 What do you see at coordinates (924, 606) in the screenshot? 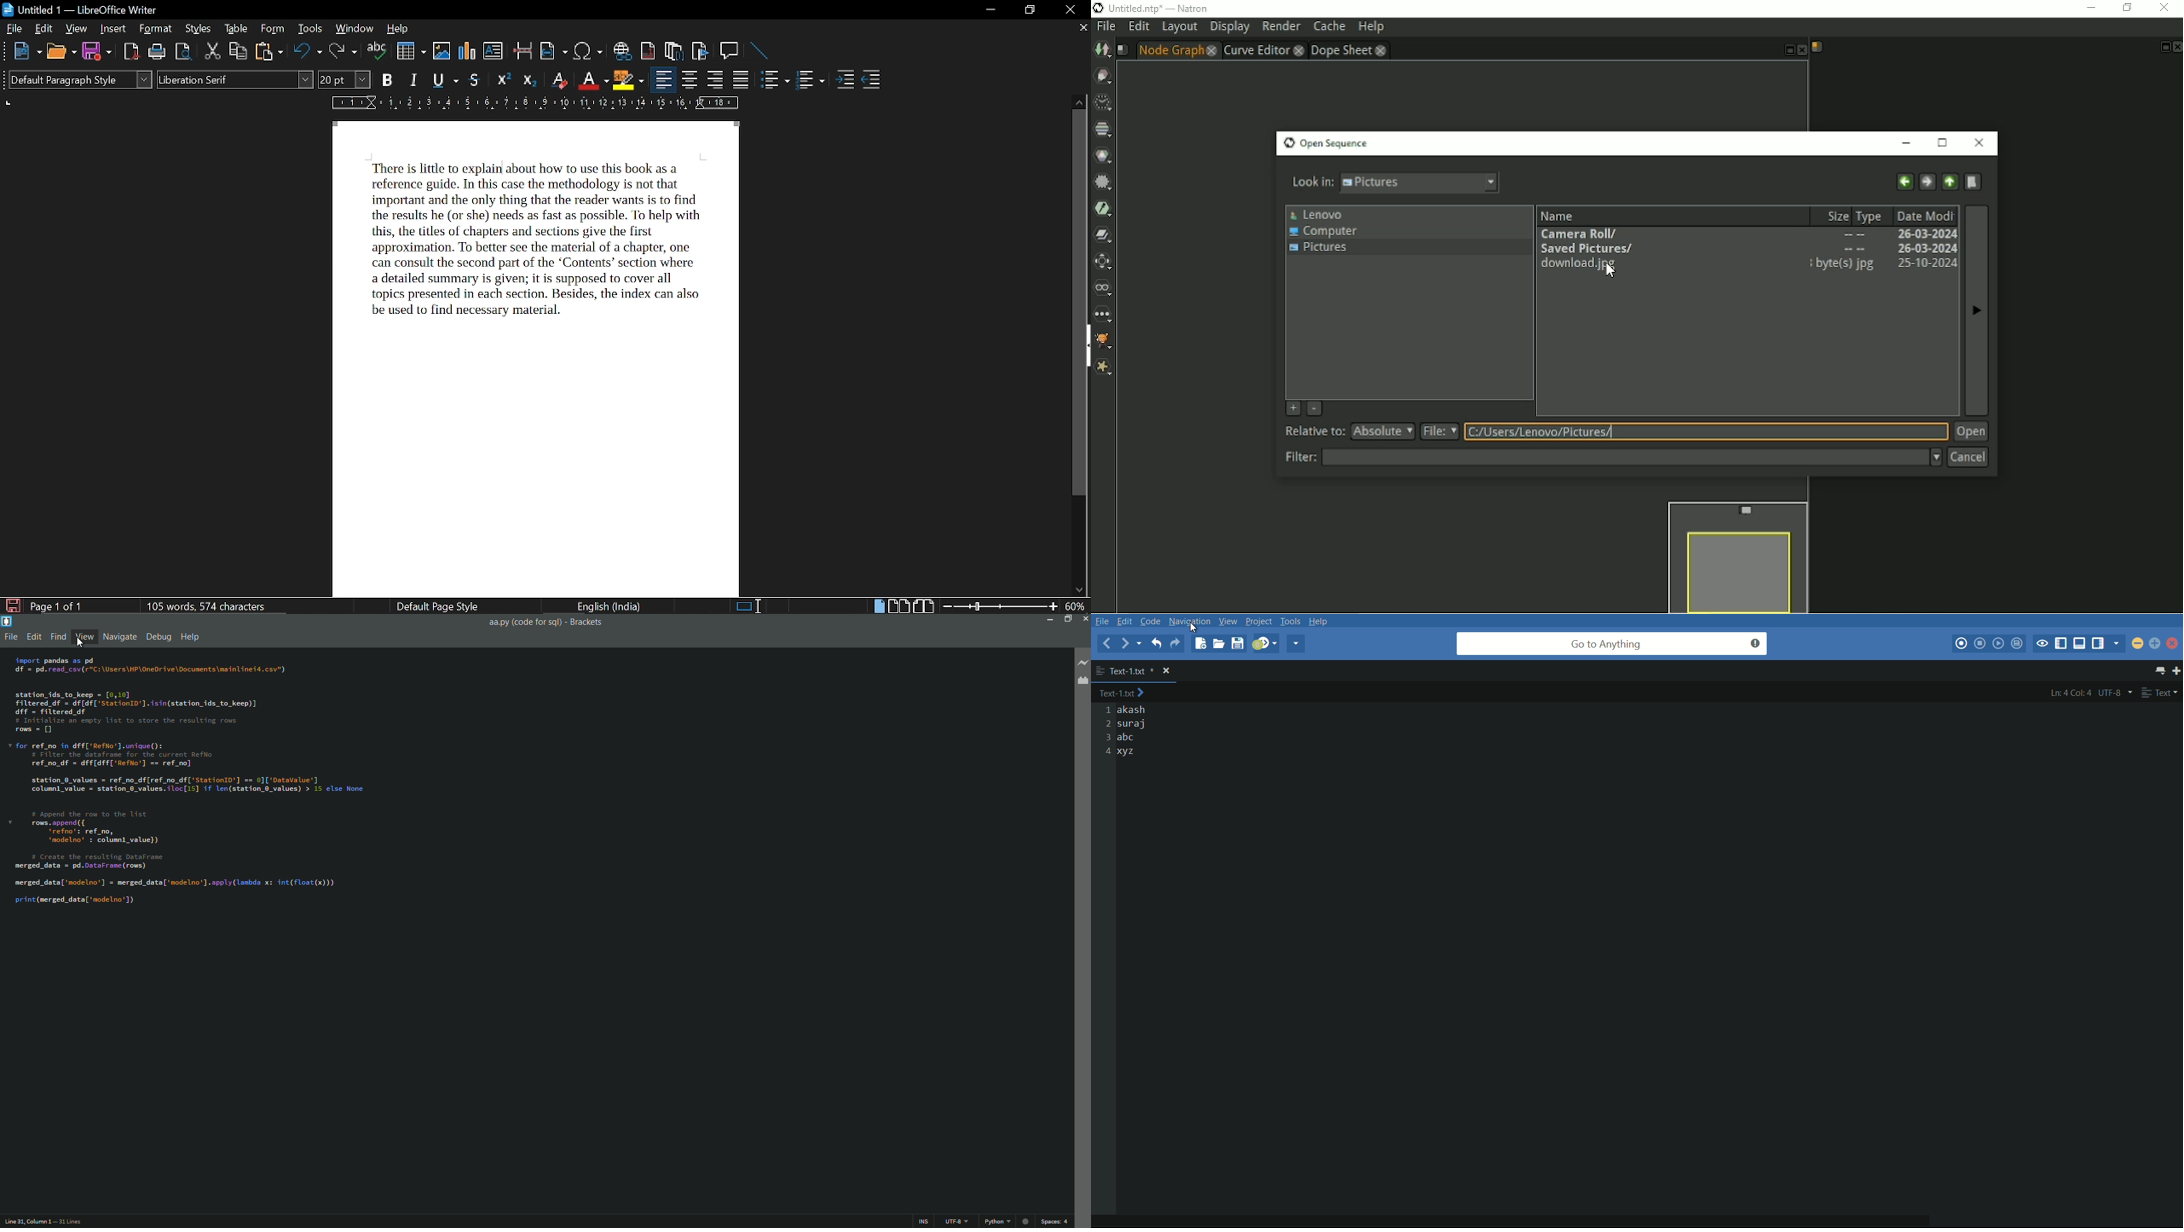
I see `book view` at bounding box center [924, 606].